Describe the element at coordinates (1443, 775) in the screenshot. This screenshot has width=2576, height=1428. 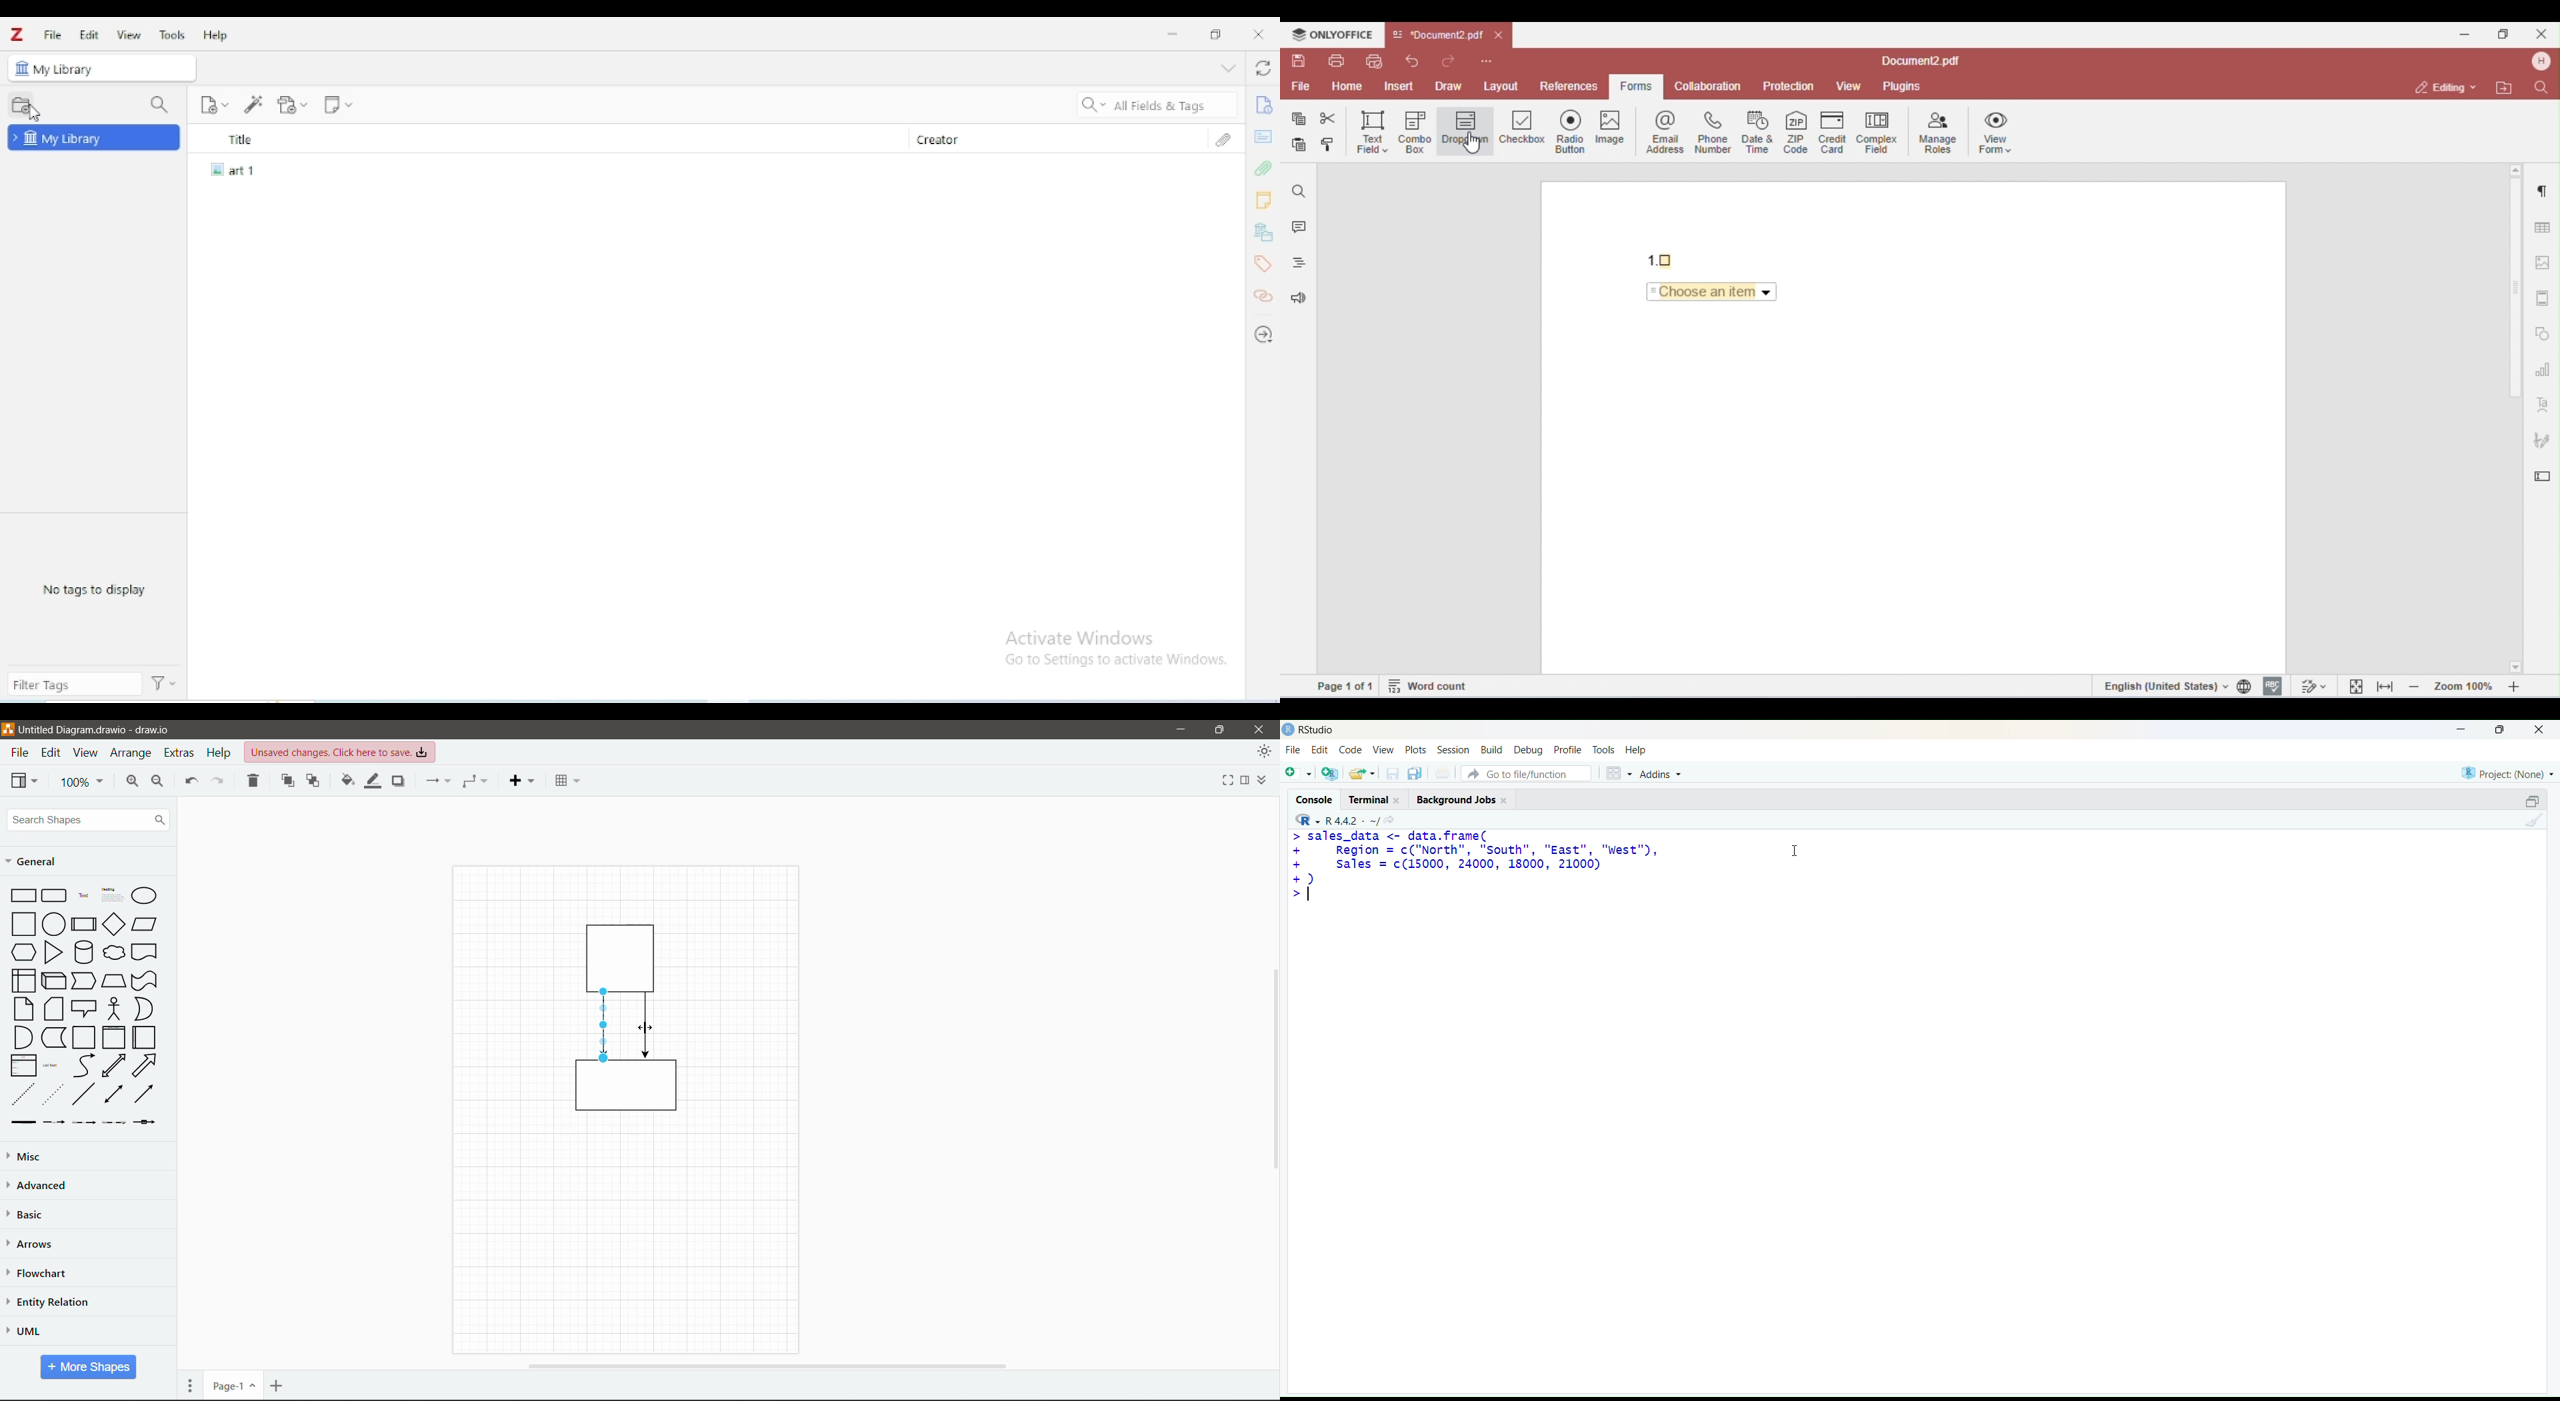
I see `print` at that location.